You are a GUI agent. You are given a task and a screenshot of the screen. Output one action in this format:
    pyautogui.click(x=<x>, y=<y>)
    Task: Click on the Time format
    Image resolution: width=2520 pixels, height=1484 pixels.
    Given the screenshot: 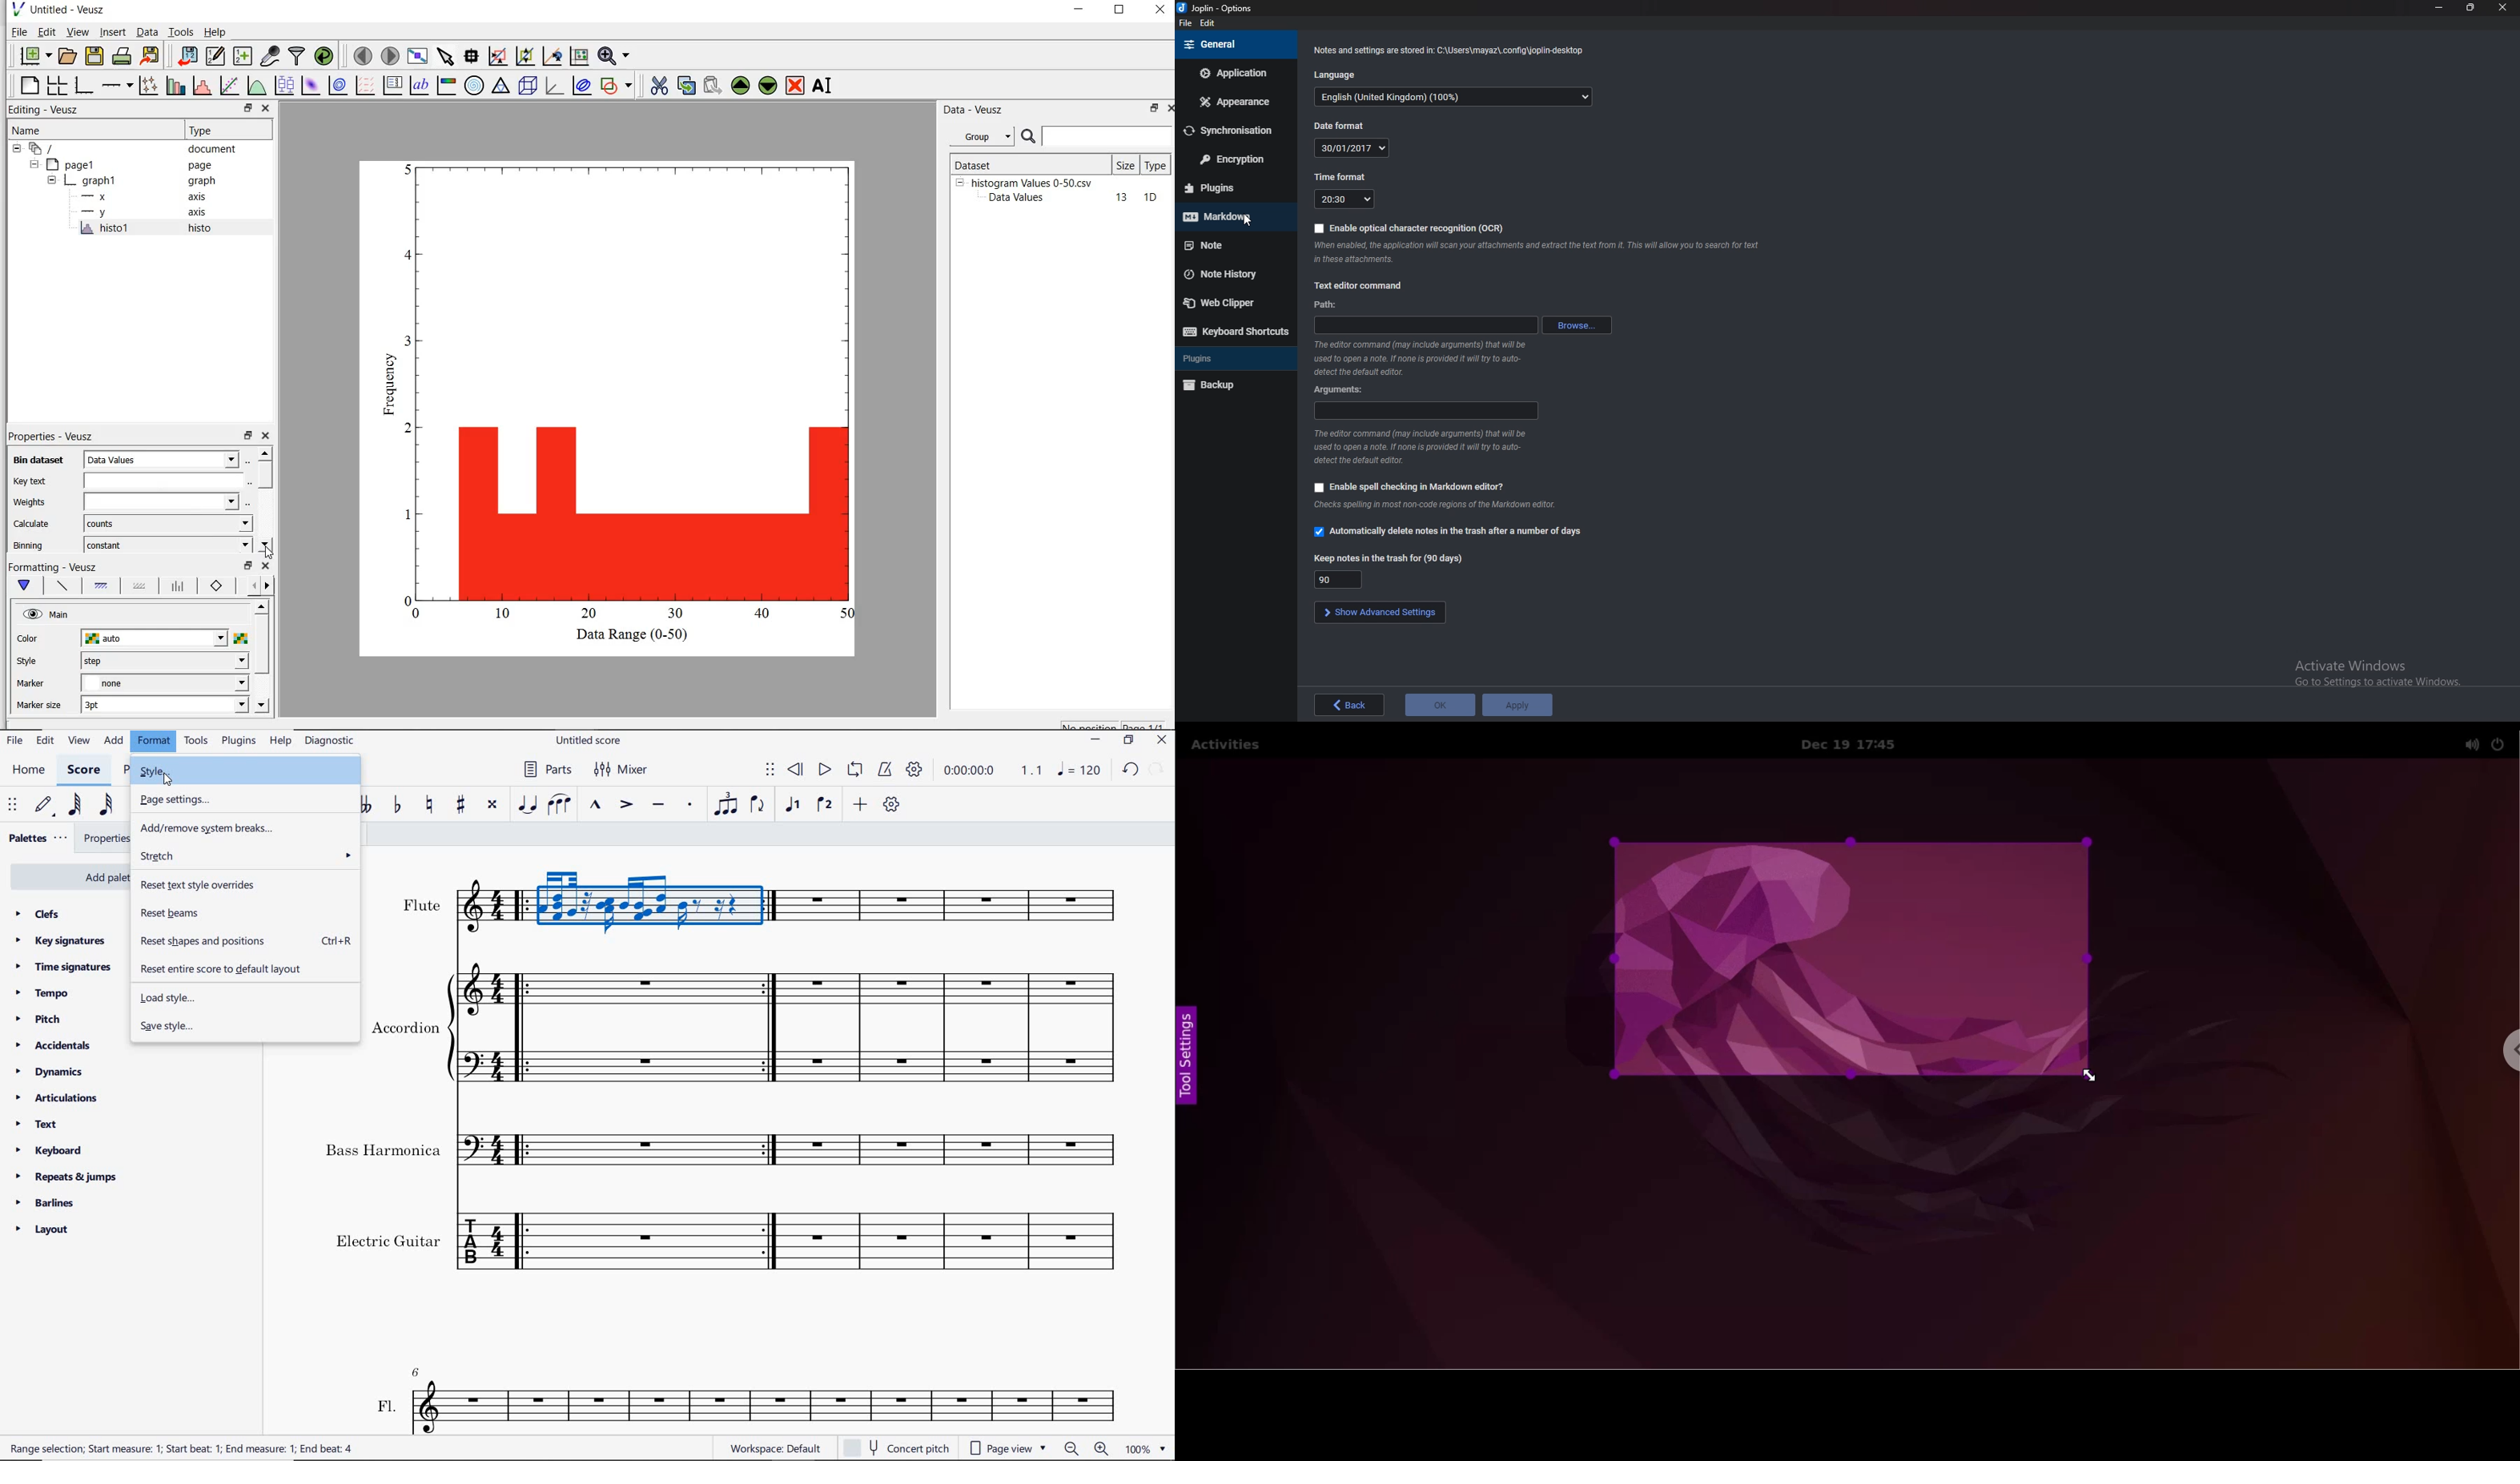 What is the action you would take?
    pyautogui.click(x=1347, y=176)
    